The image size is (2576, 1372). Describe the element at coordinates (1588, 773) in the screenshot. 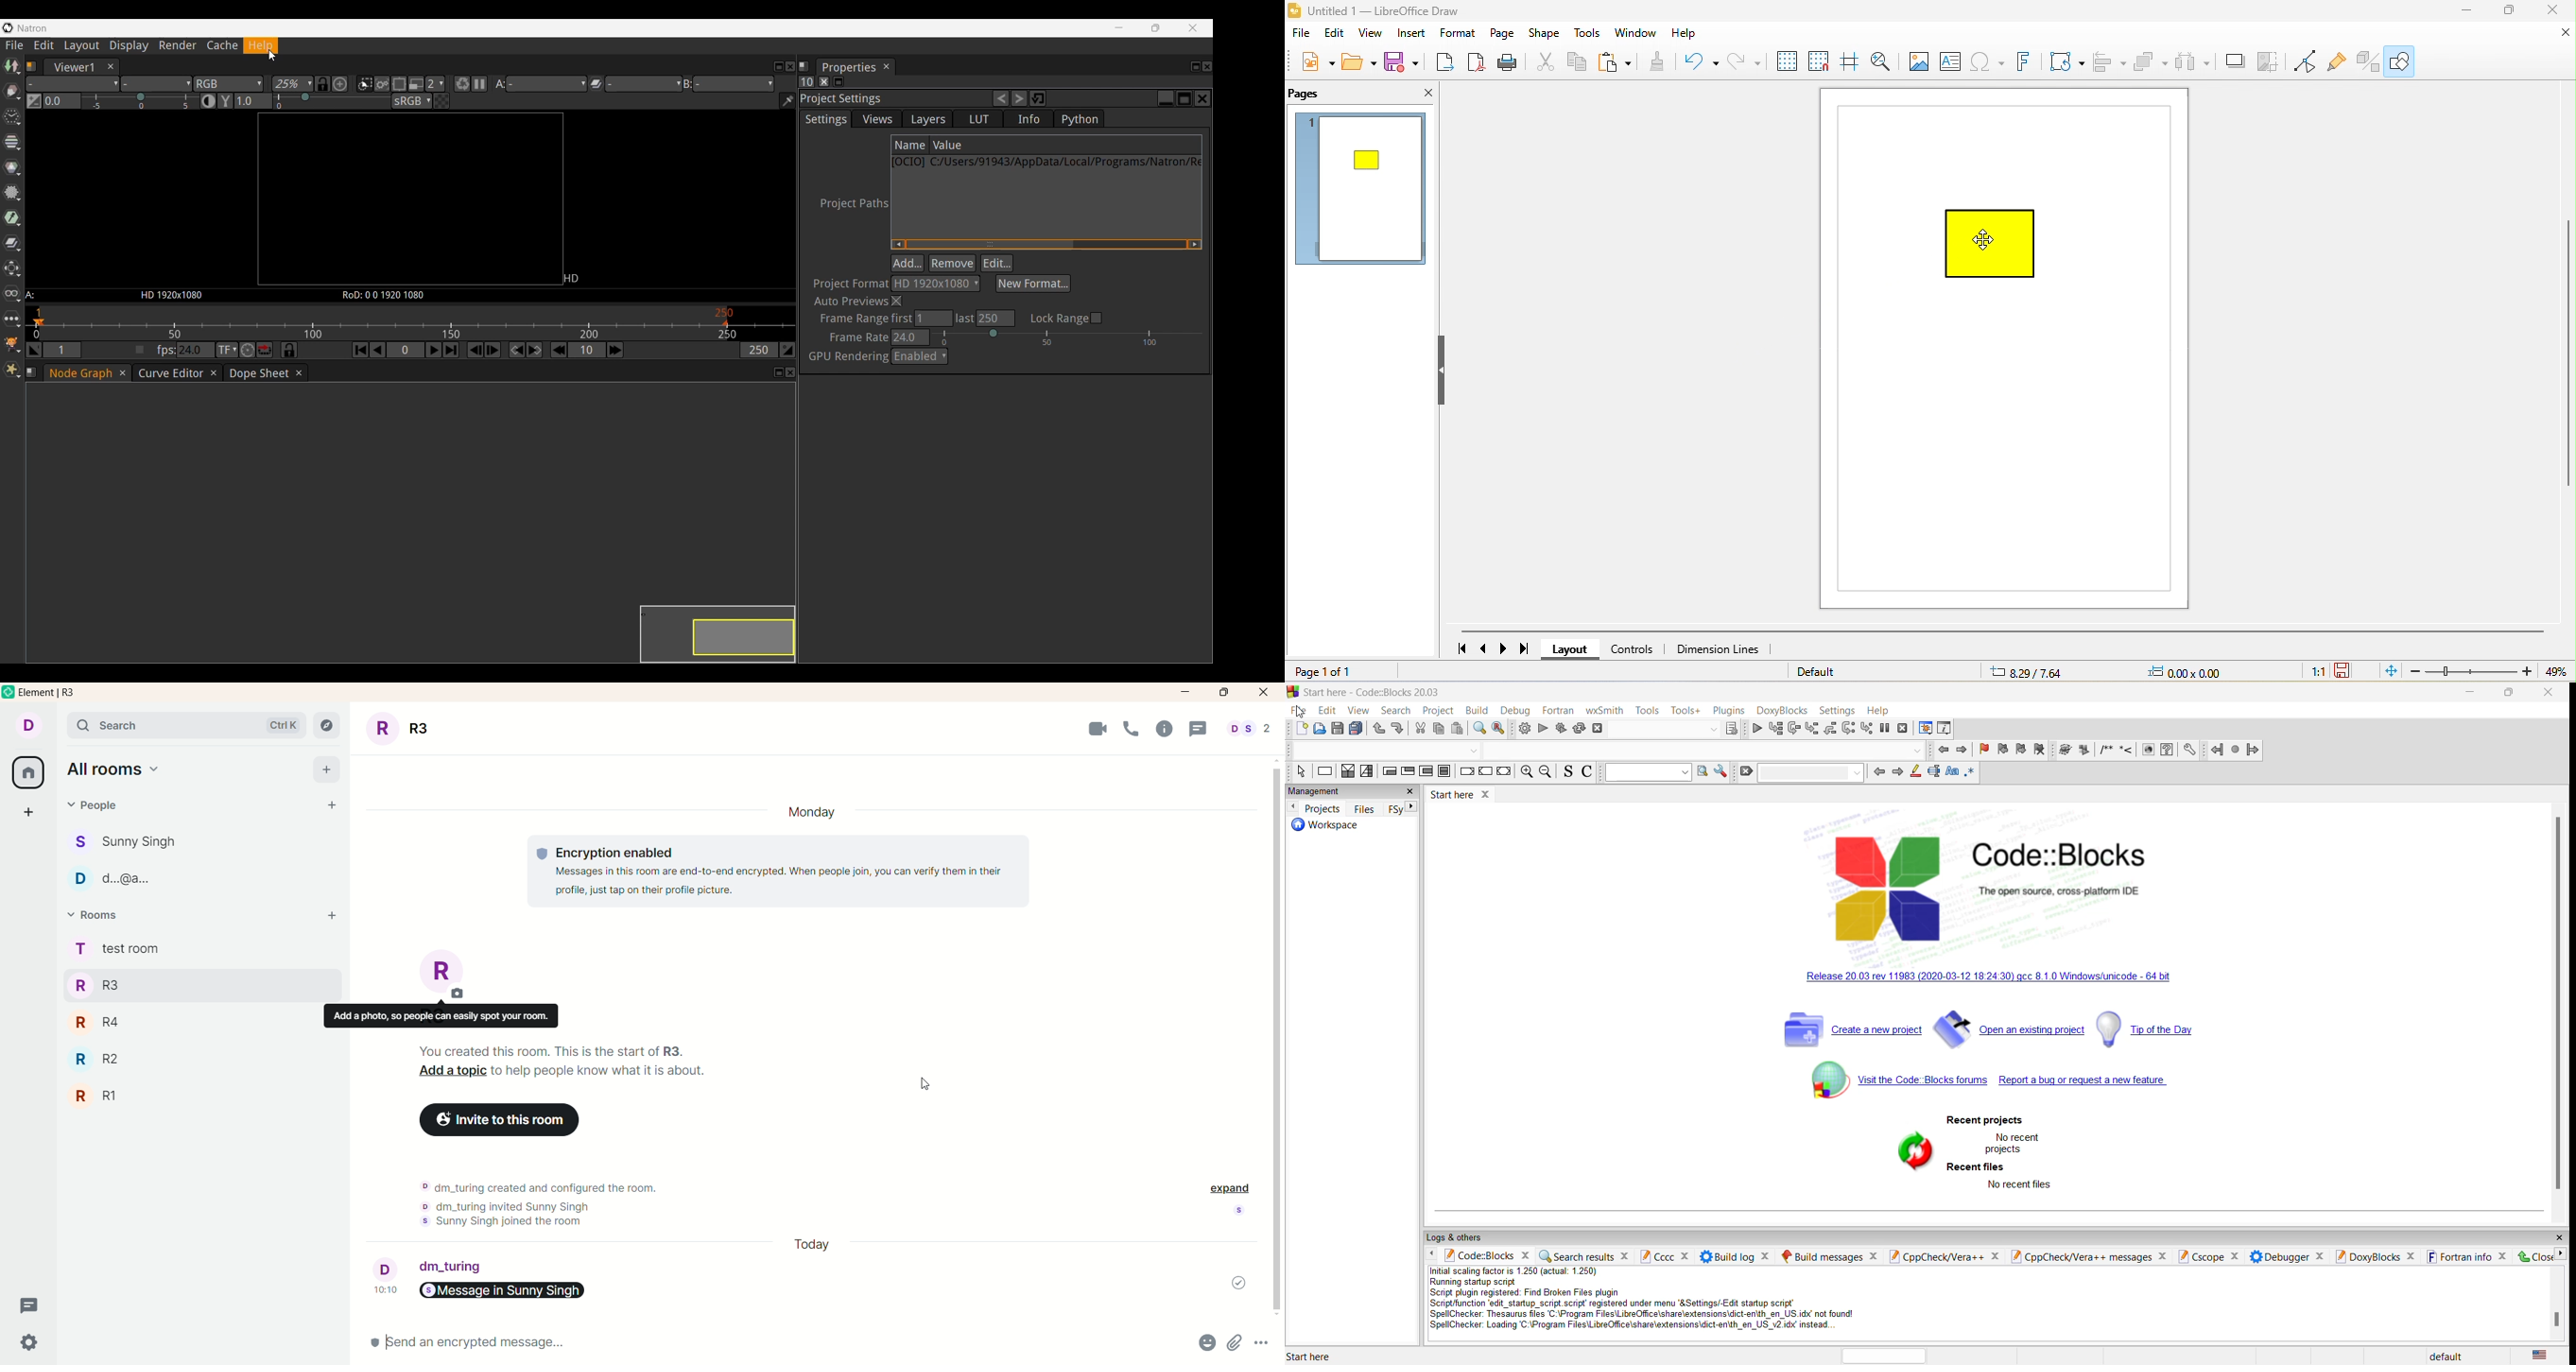

I see `toggle comments` at that location.